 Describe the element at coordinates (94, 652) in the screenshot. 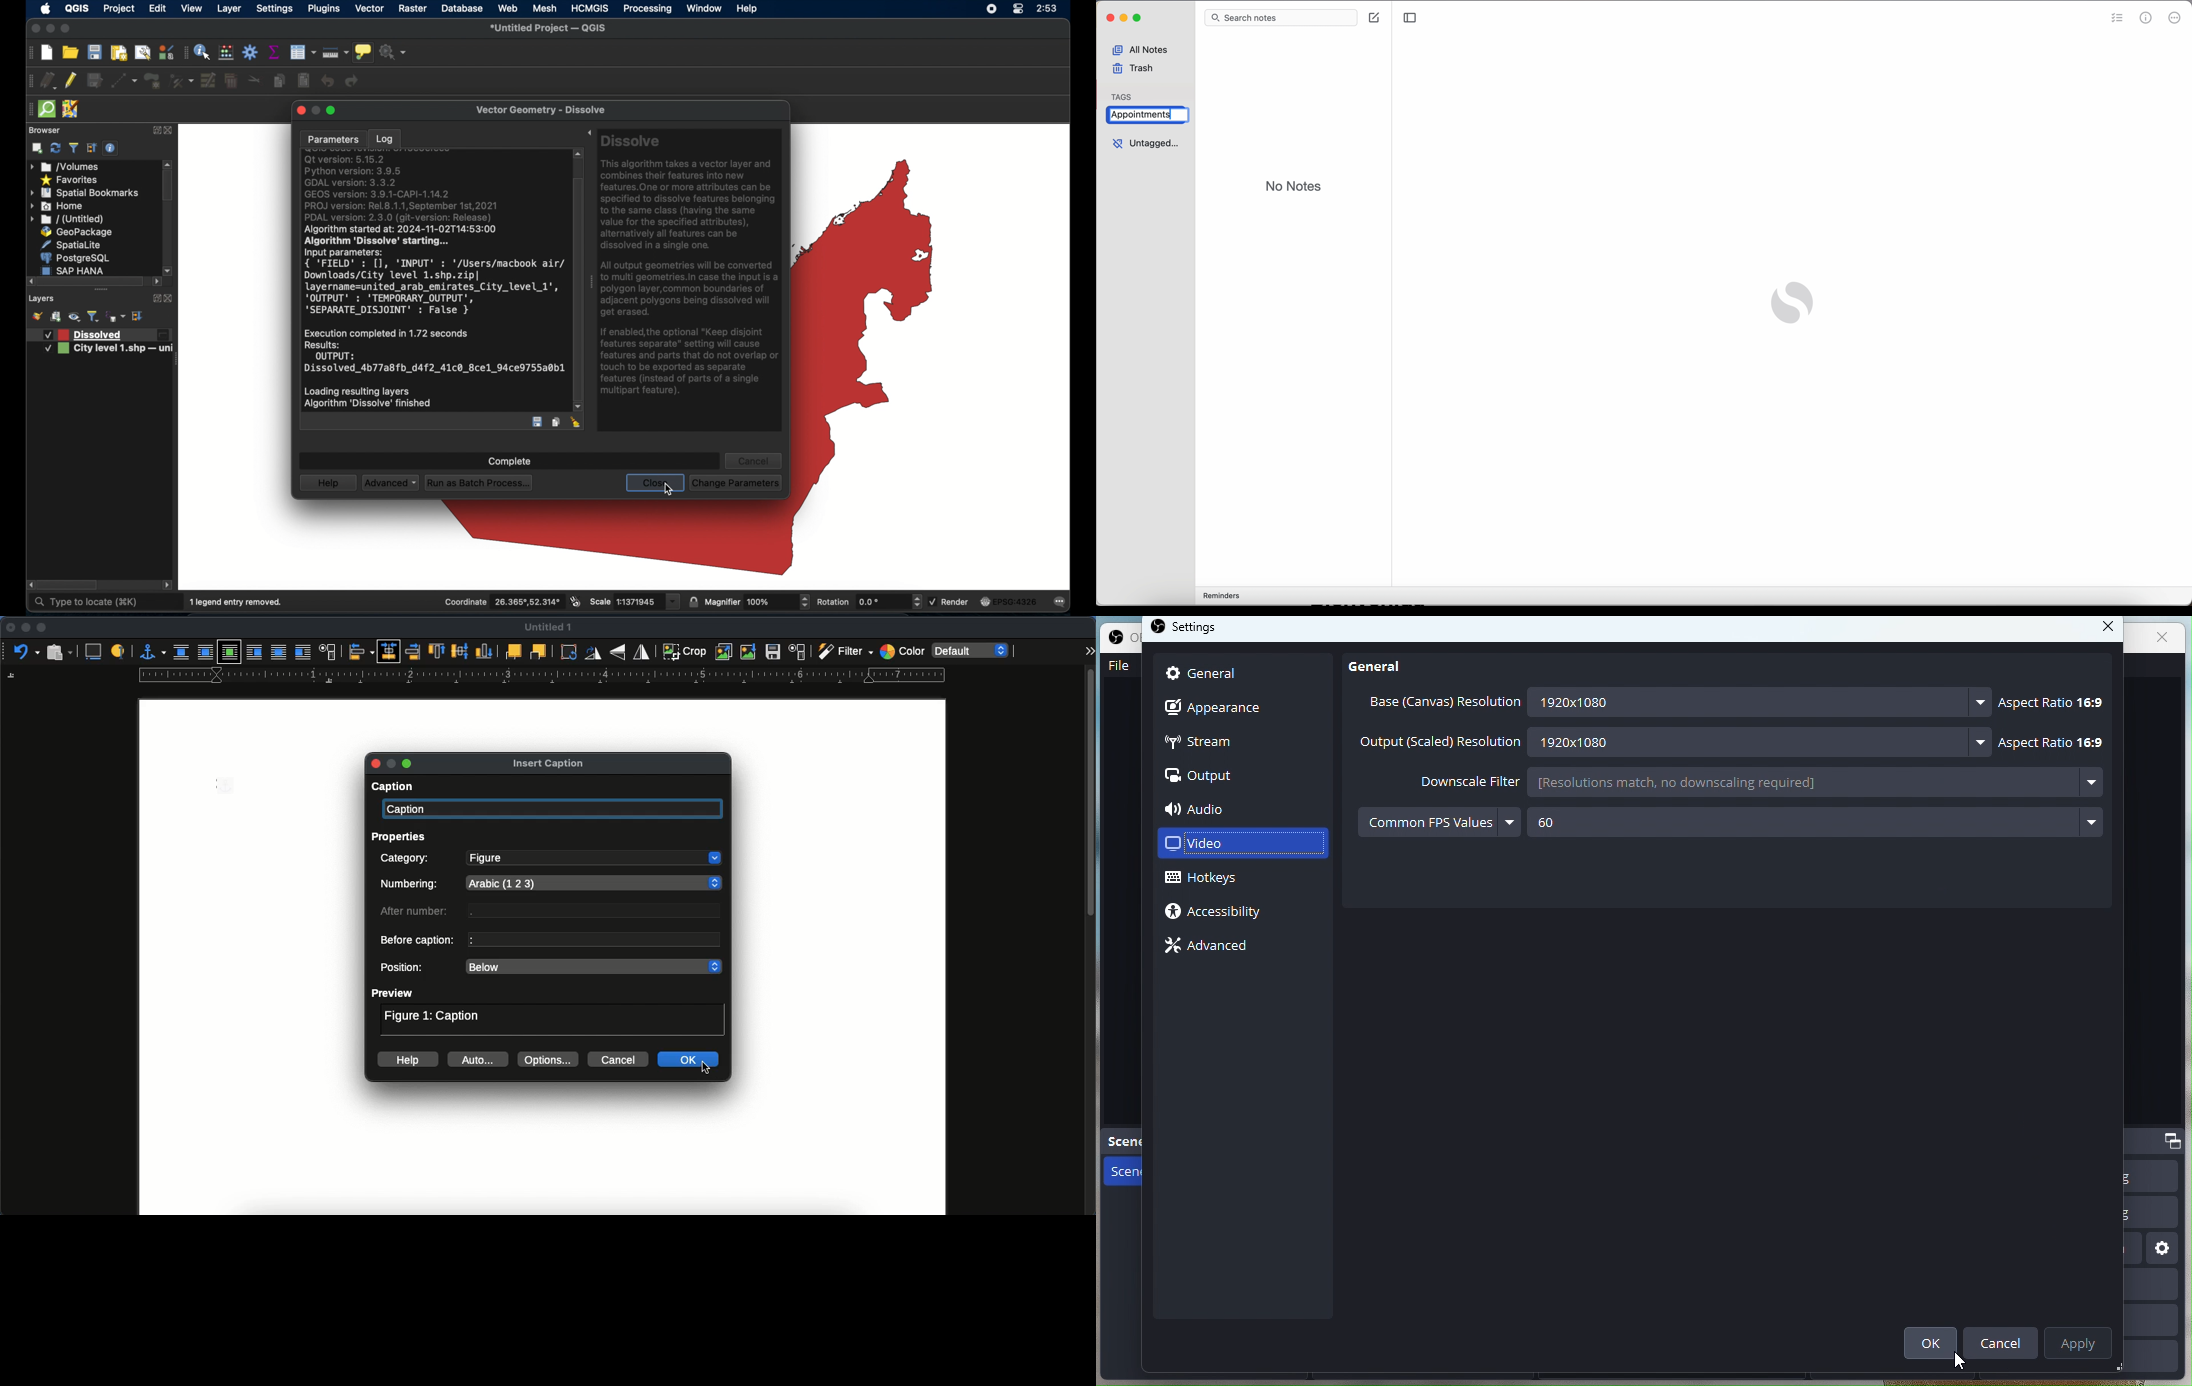

I see `insert caption` at that location.